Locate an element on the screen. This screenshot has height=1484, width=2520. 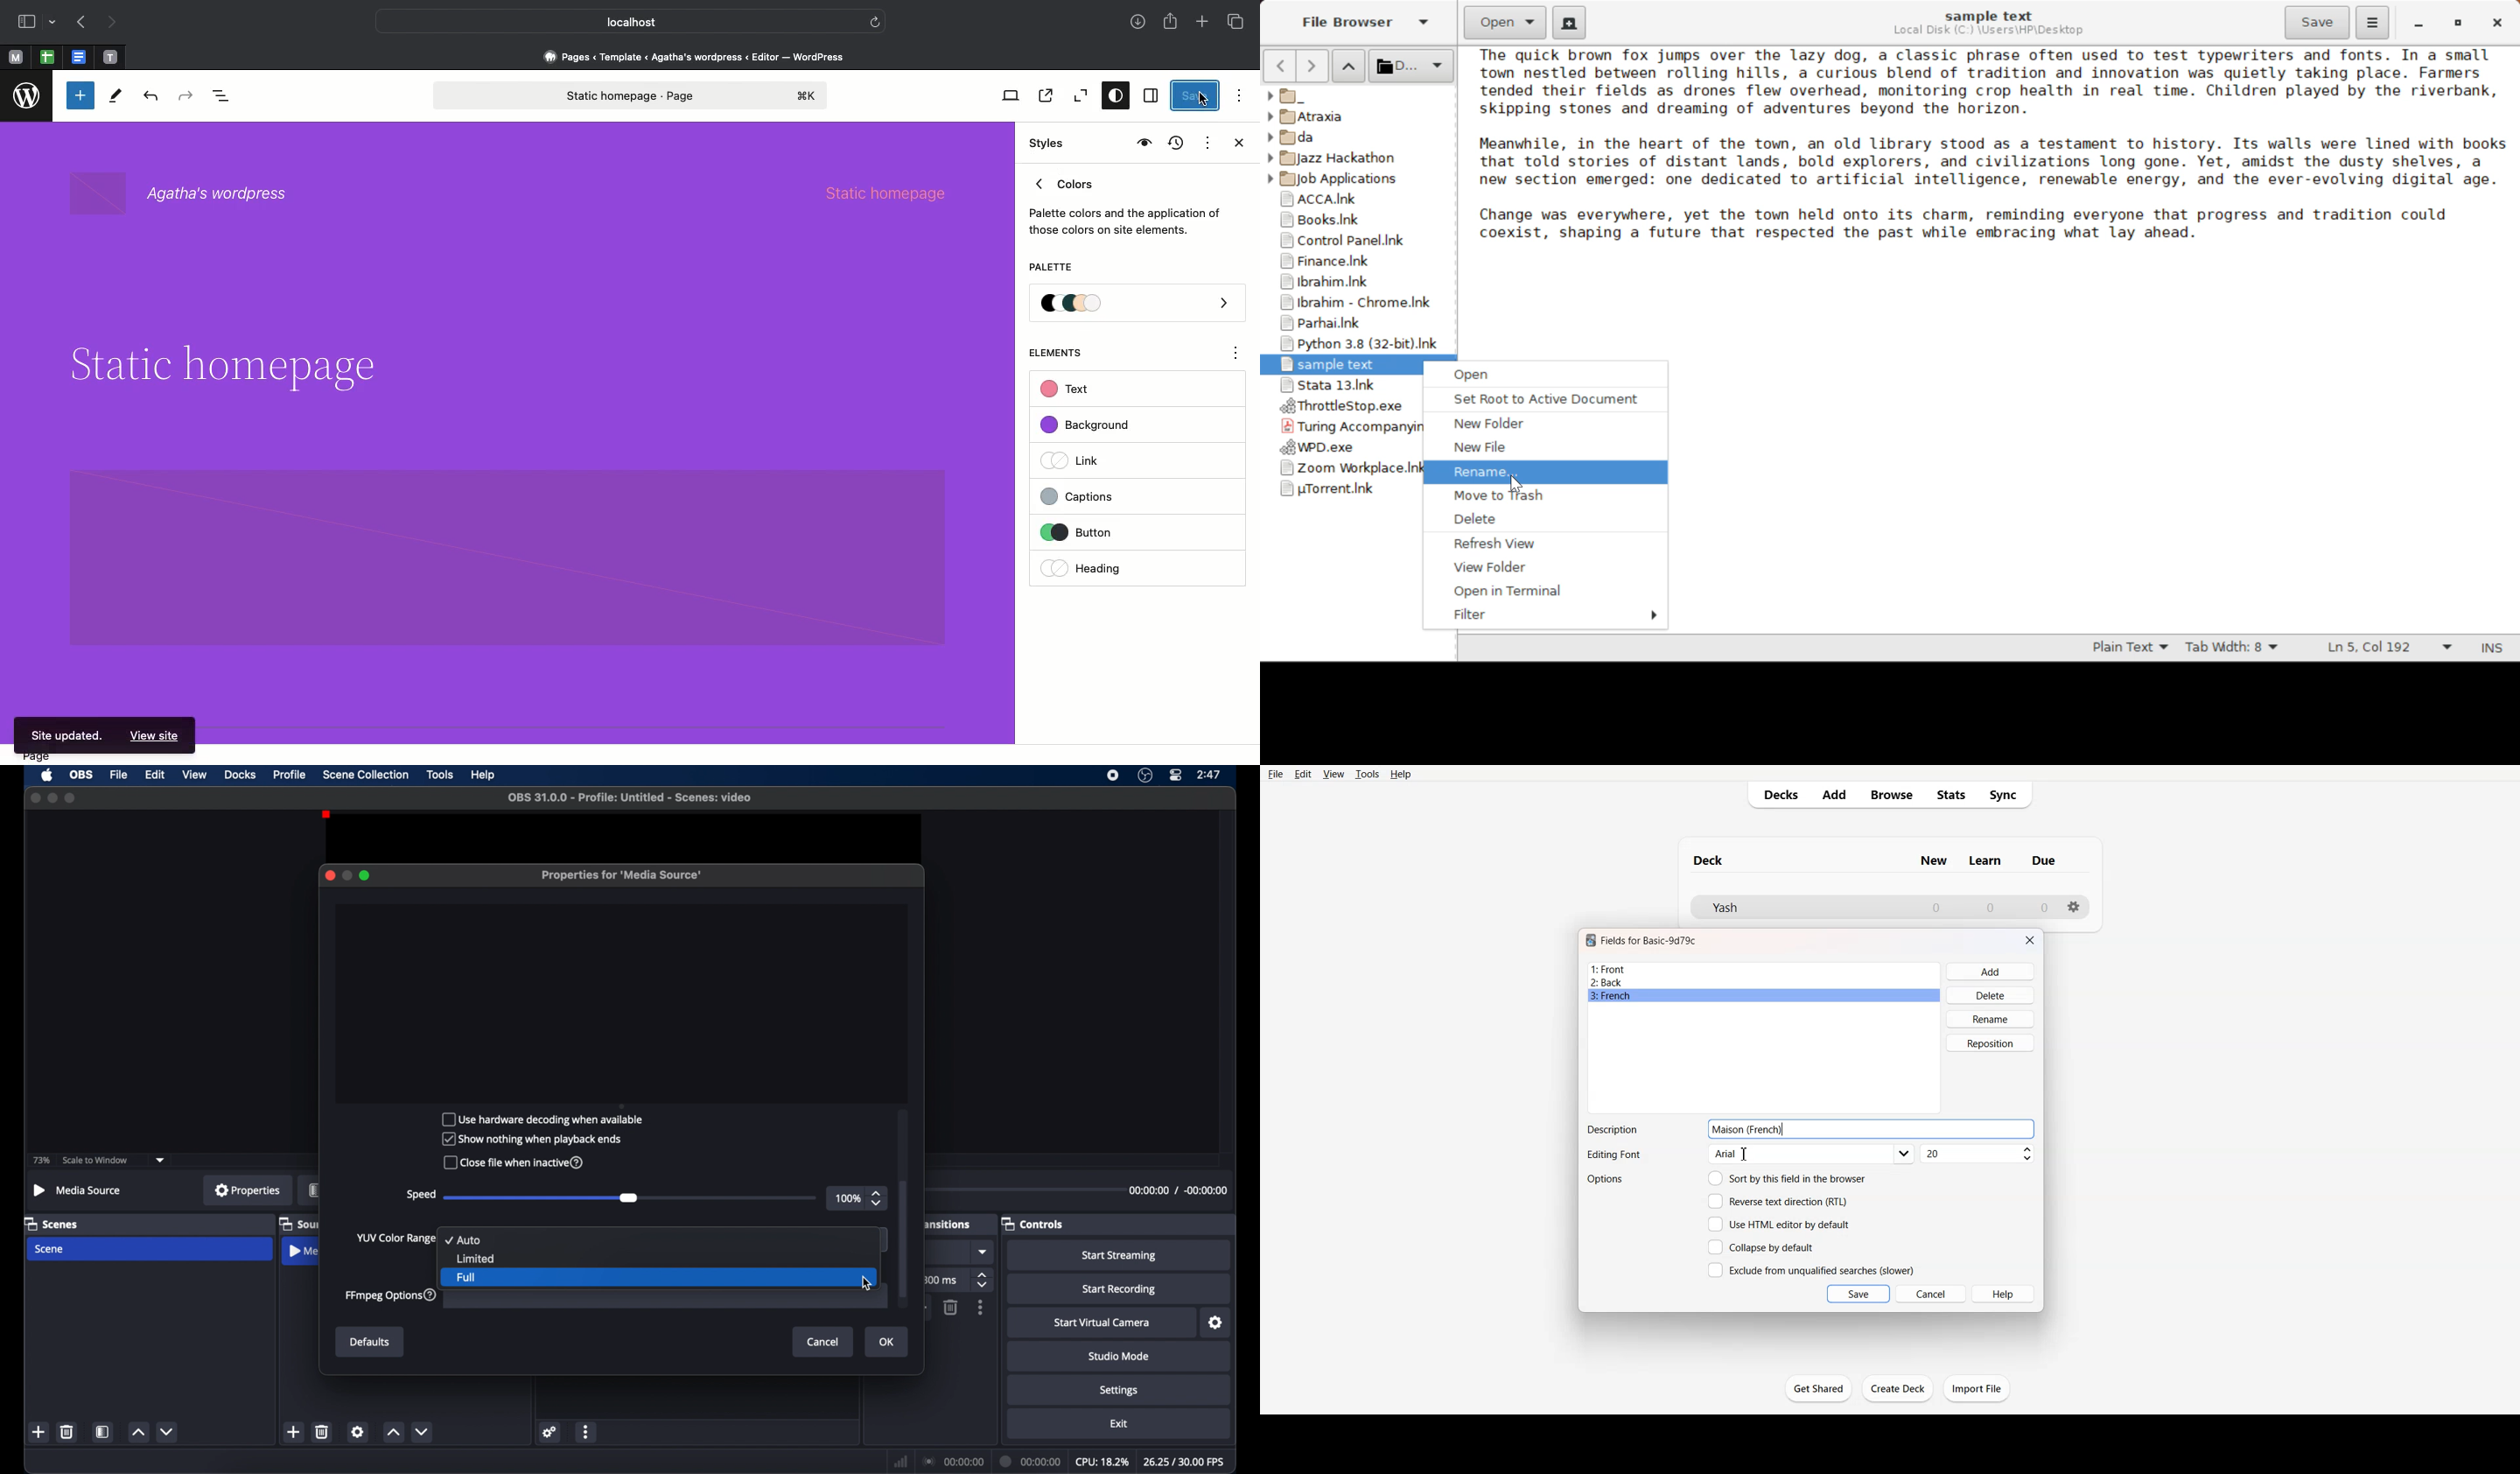
Import File is located at coordinates (1977, 1389).